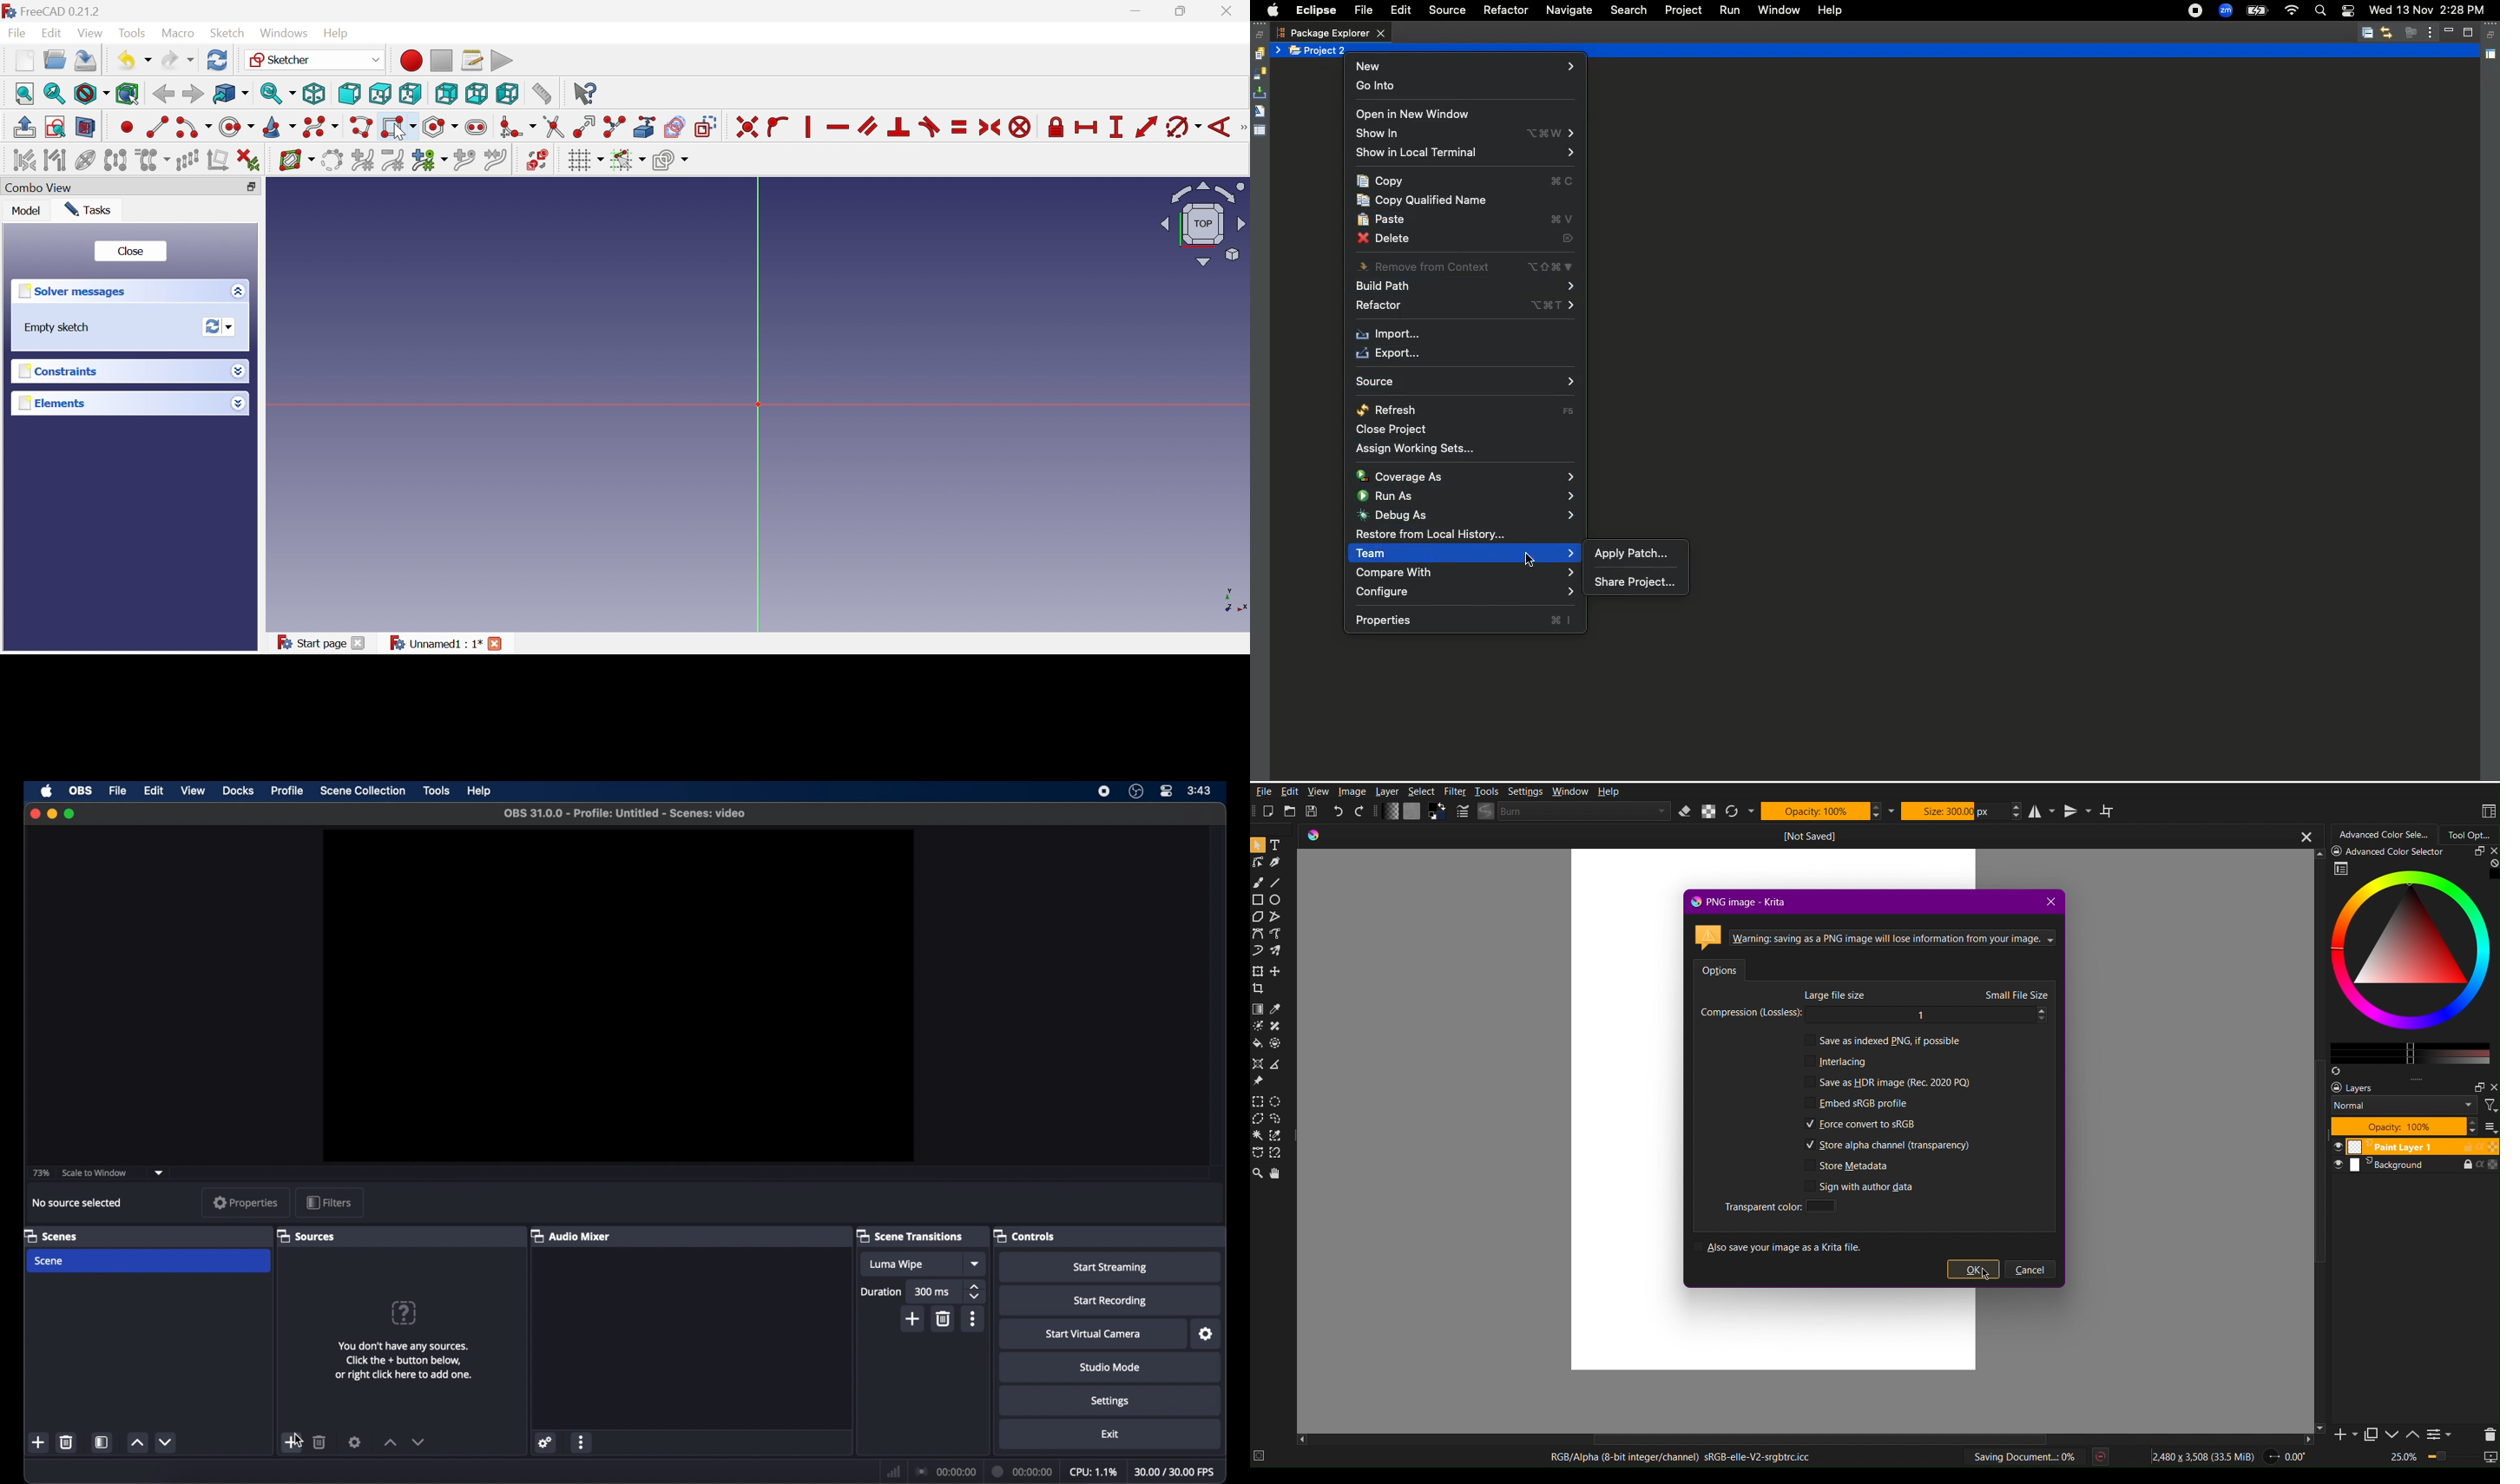  What do you see at coordinates (57, 162) in the screenshot?
I see `Select associated geometry` at bounding box center [57, 162].